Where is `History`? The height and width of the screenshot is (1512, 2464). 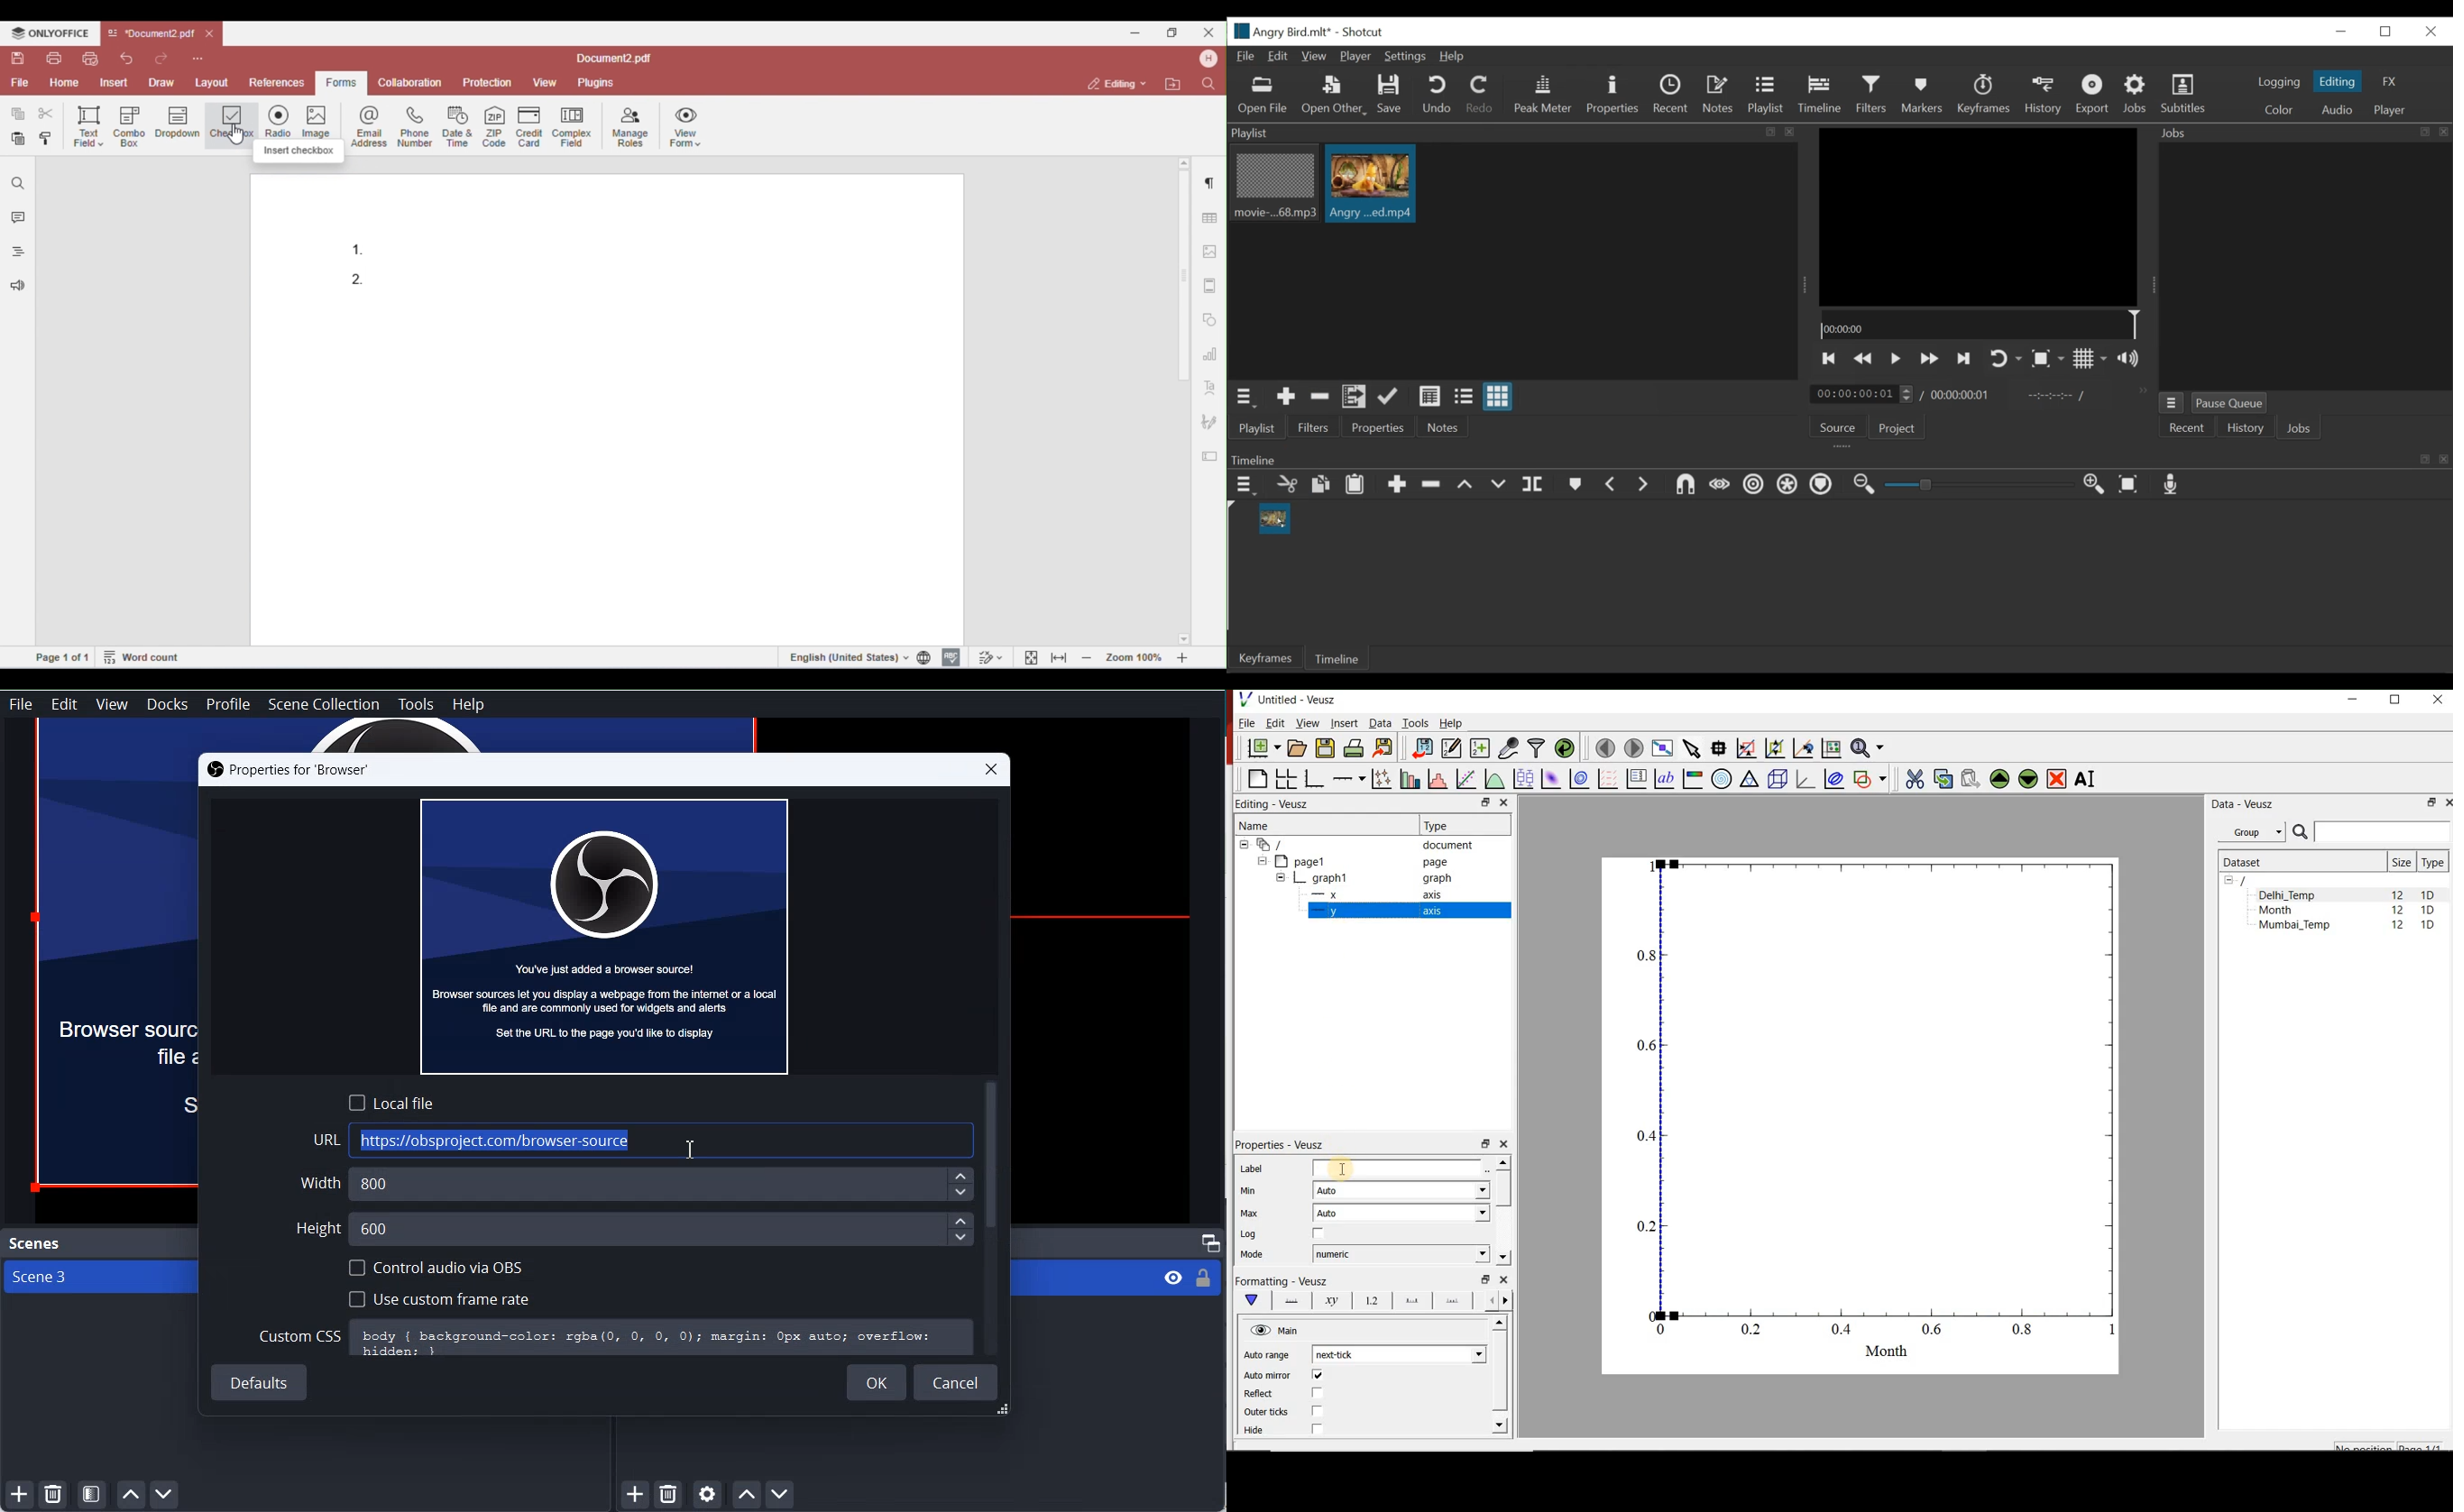
History is located at coordinates (2044, 96).